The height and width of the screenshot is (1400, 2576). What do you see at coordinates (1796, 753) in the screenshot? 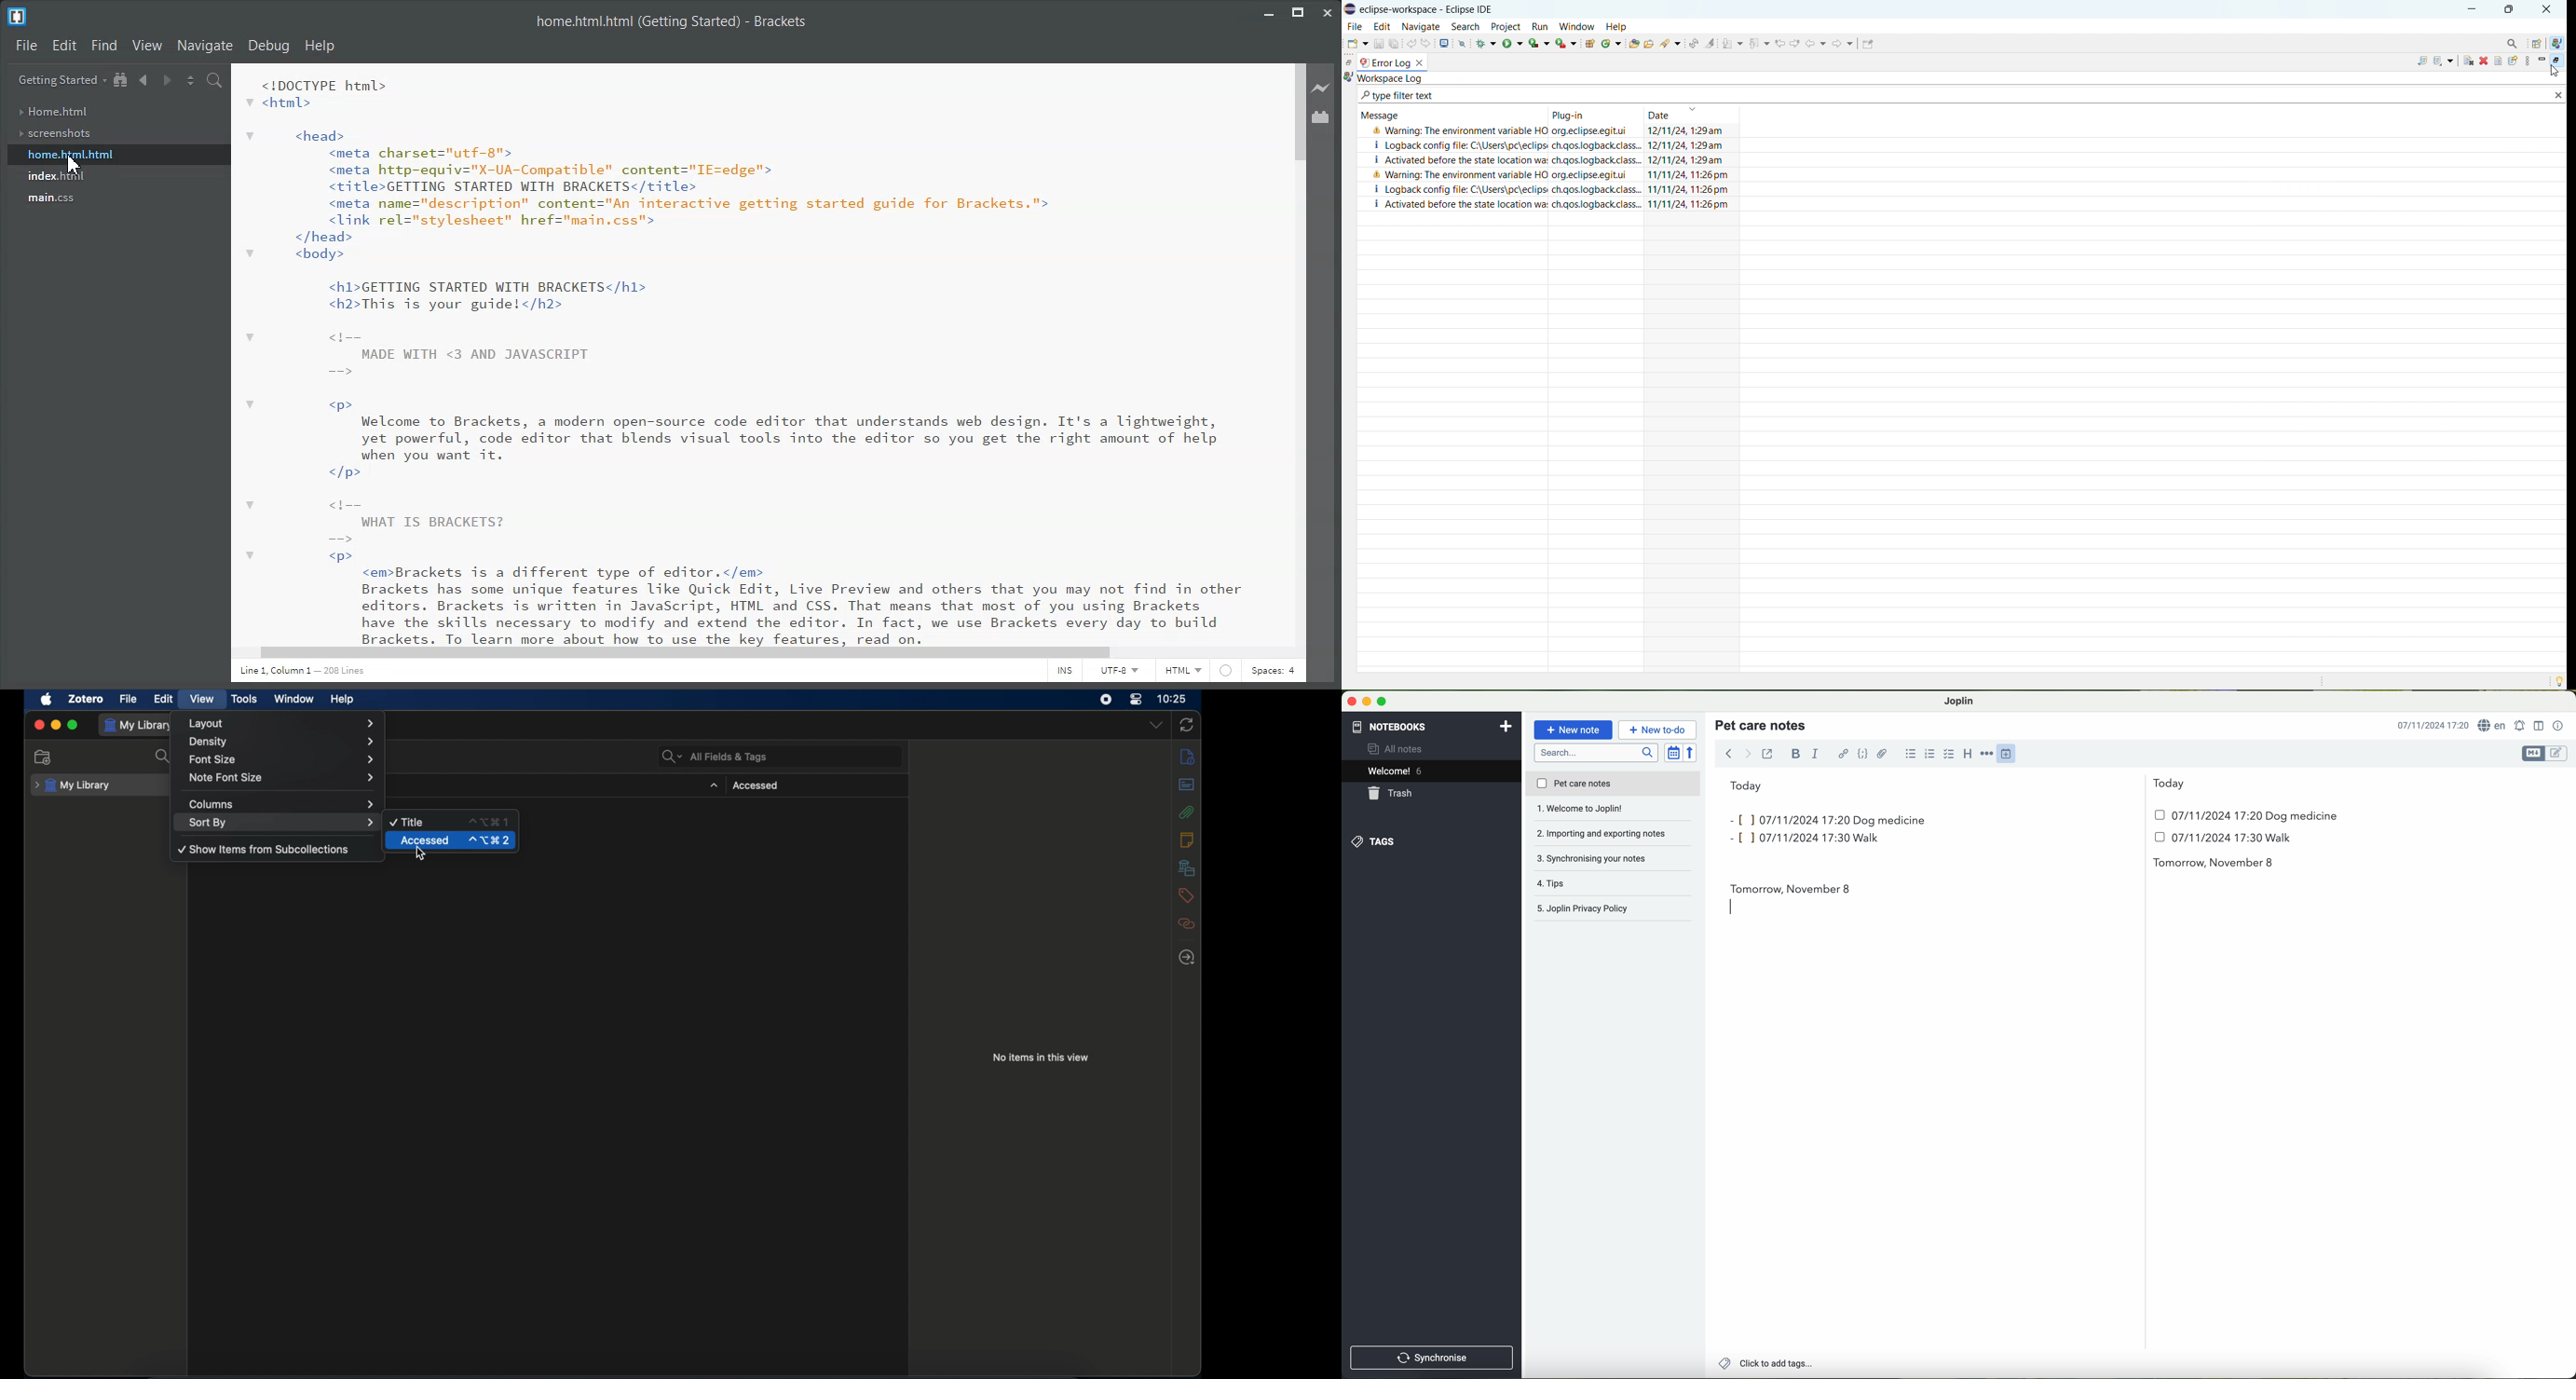
I see `bold` at bounding box center [1796, 753].